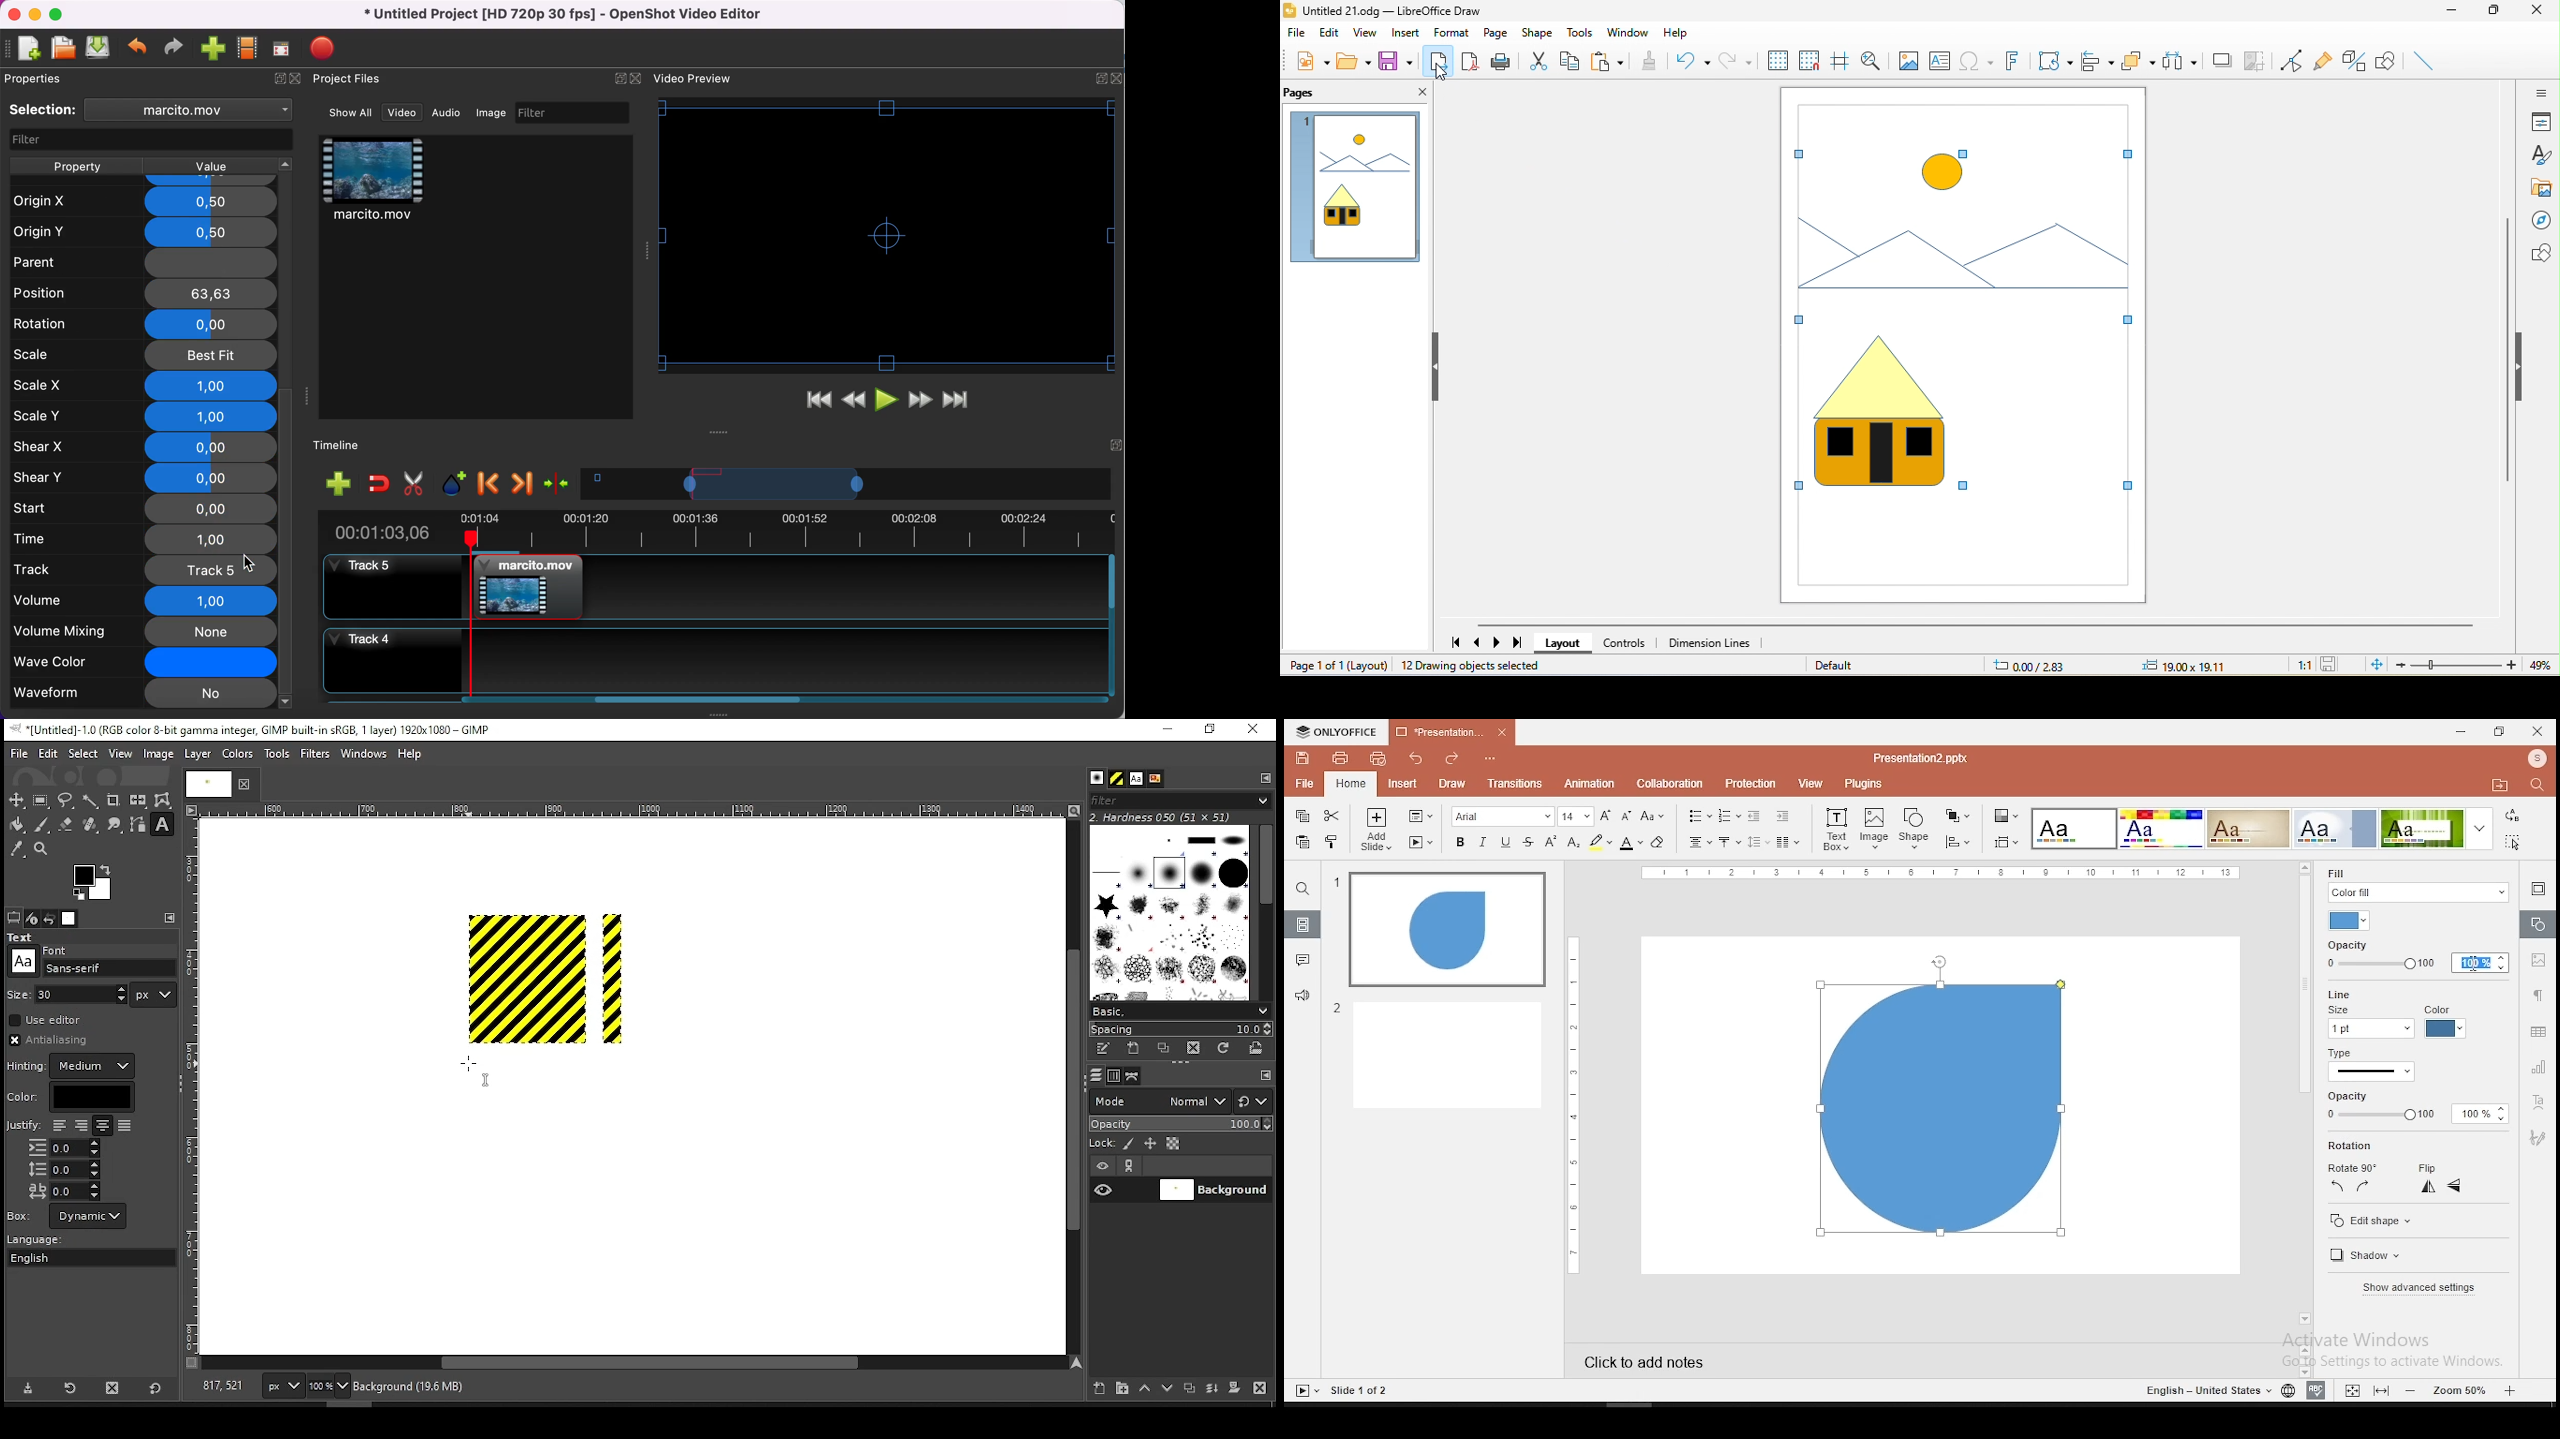 The height and width of the screenshot is (1456, 2576). What do you see at coordinates (2427, 63) in the screenshot?
I see `line tool` at bounding box center [2427, 63].